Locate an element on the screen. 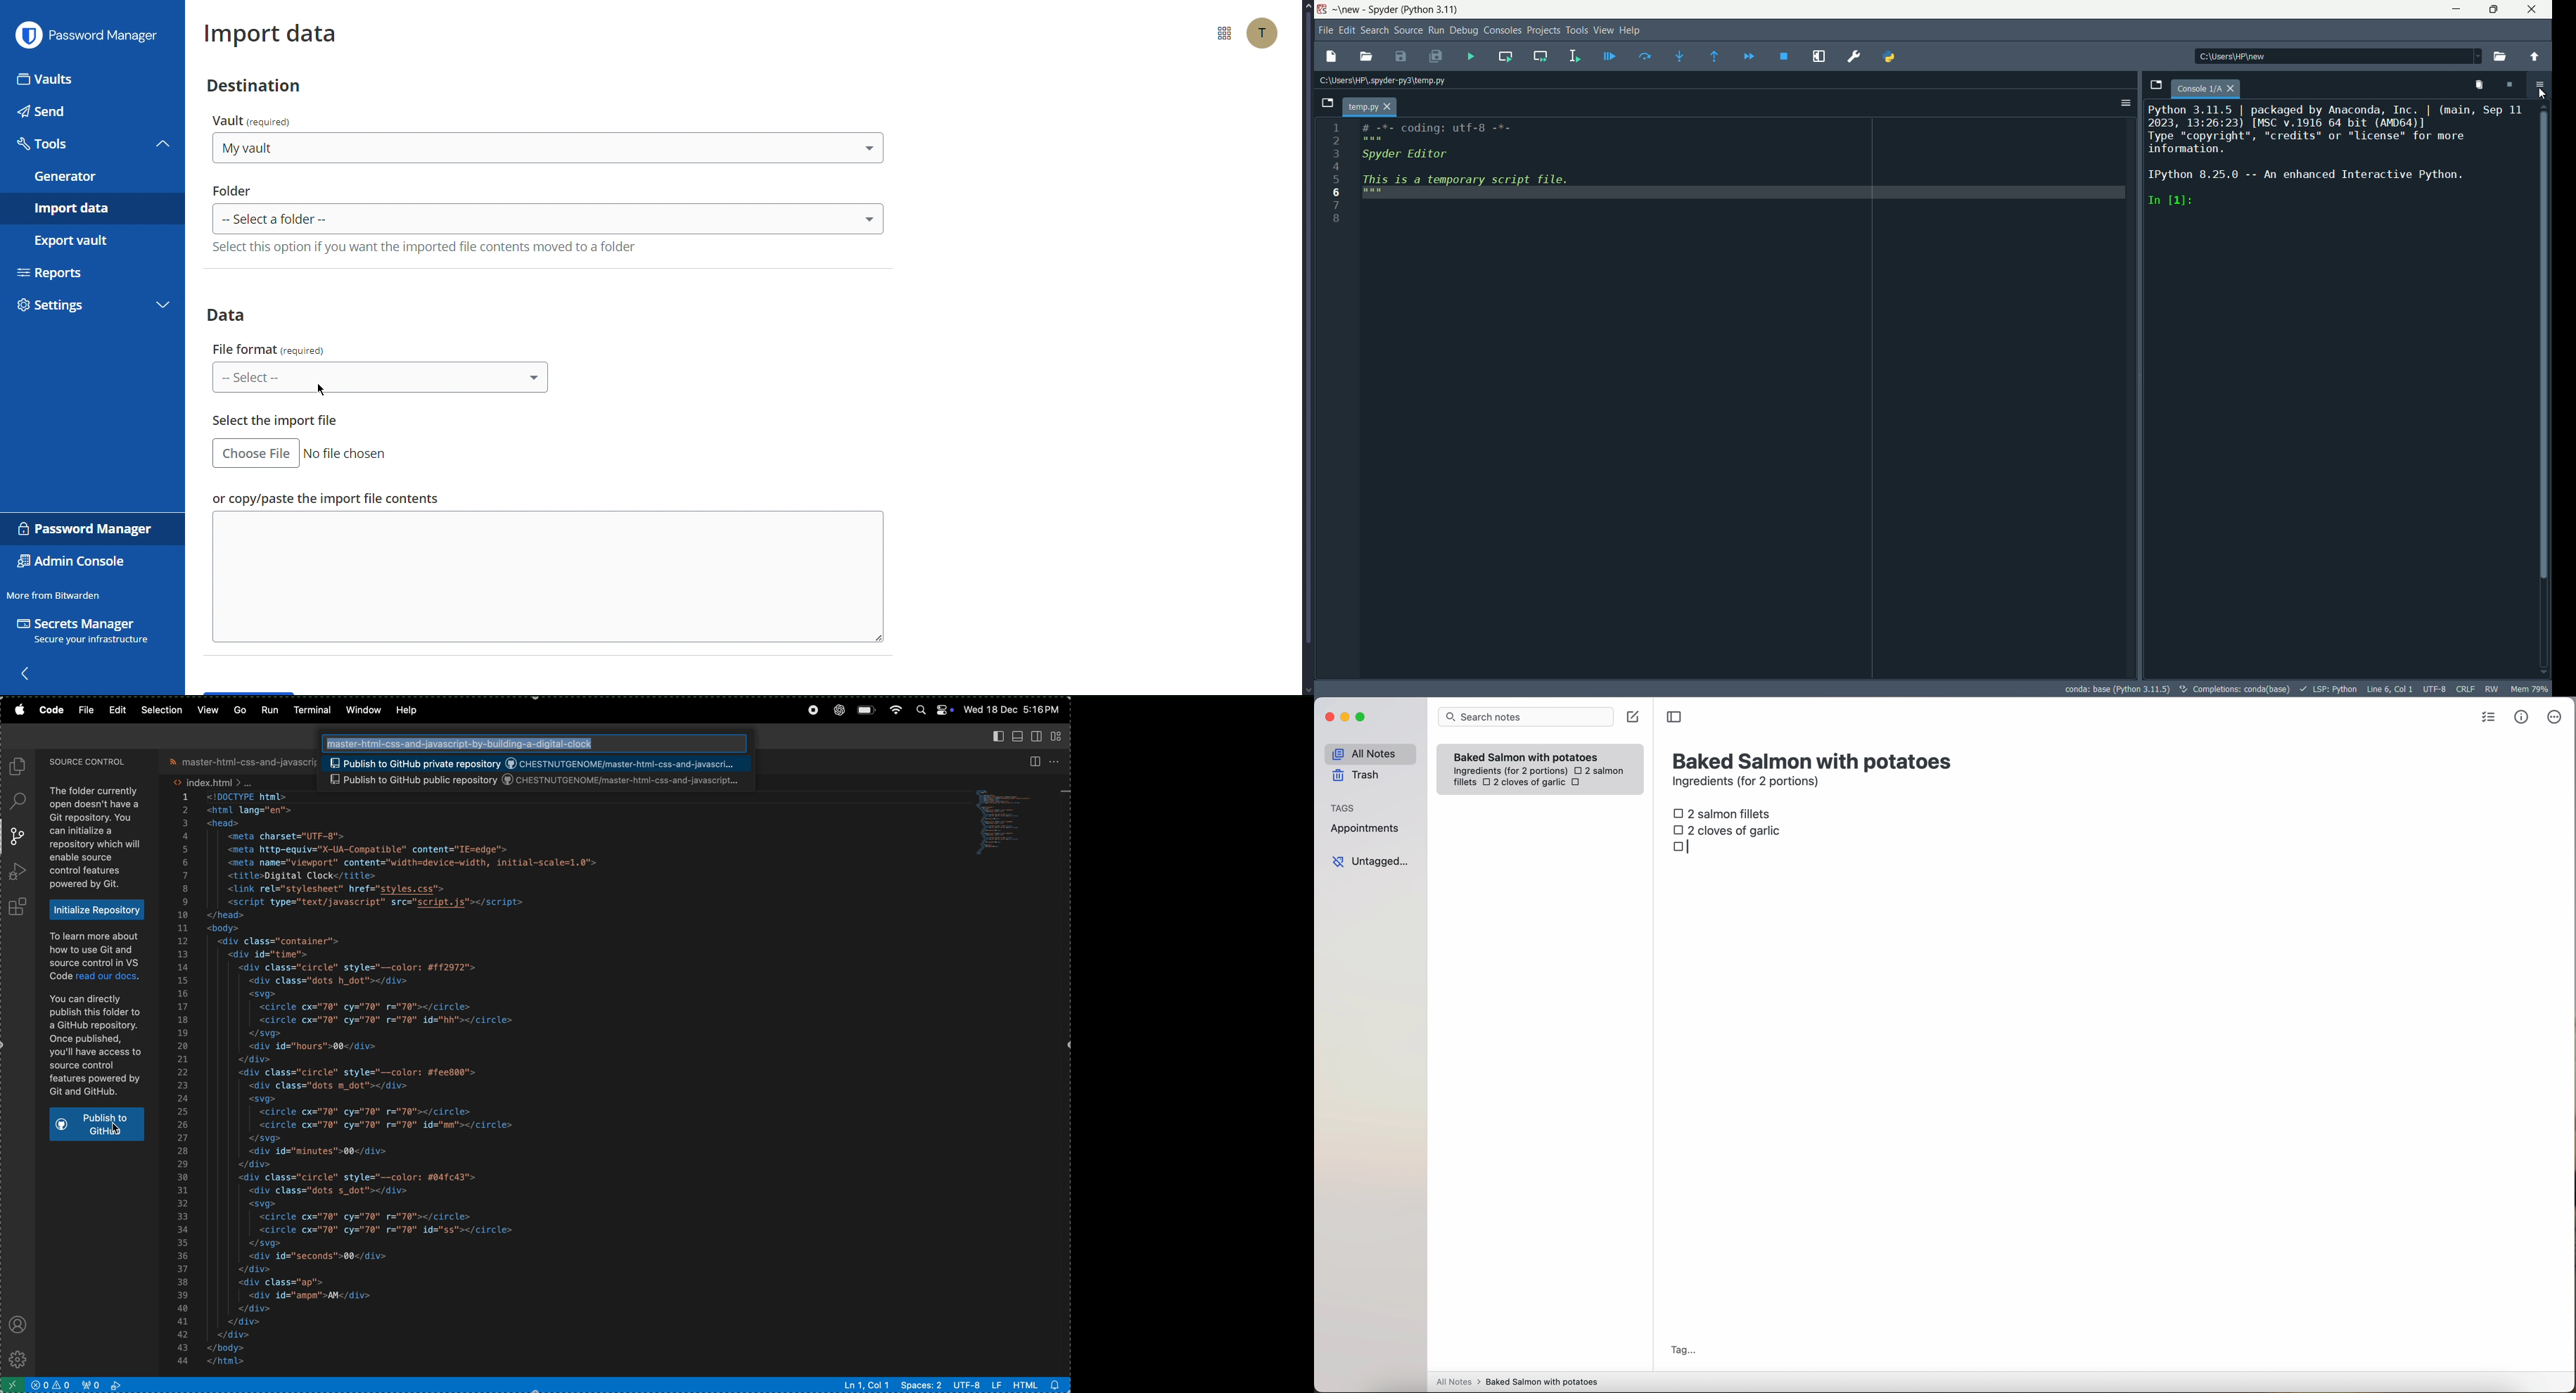  vault is located at coordinates (255, 120).